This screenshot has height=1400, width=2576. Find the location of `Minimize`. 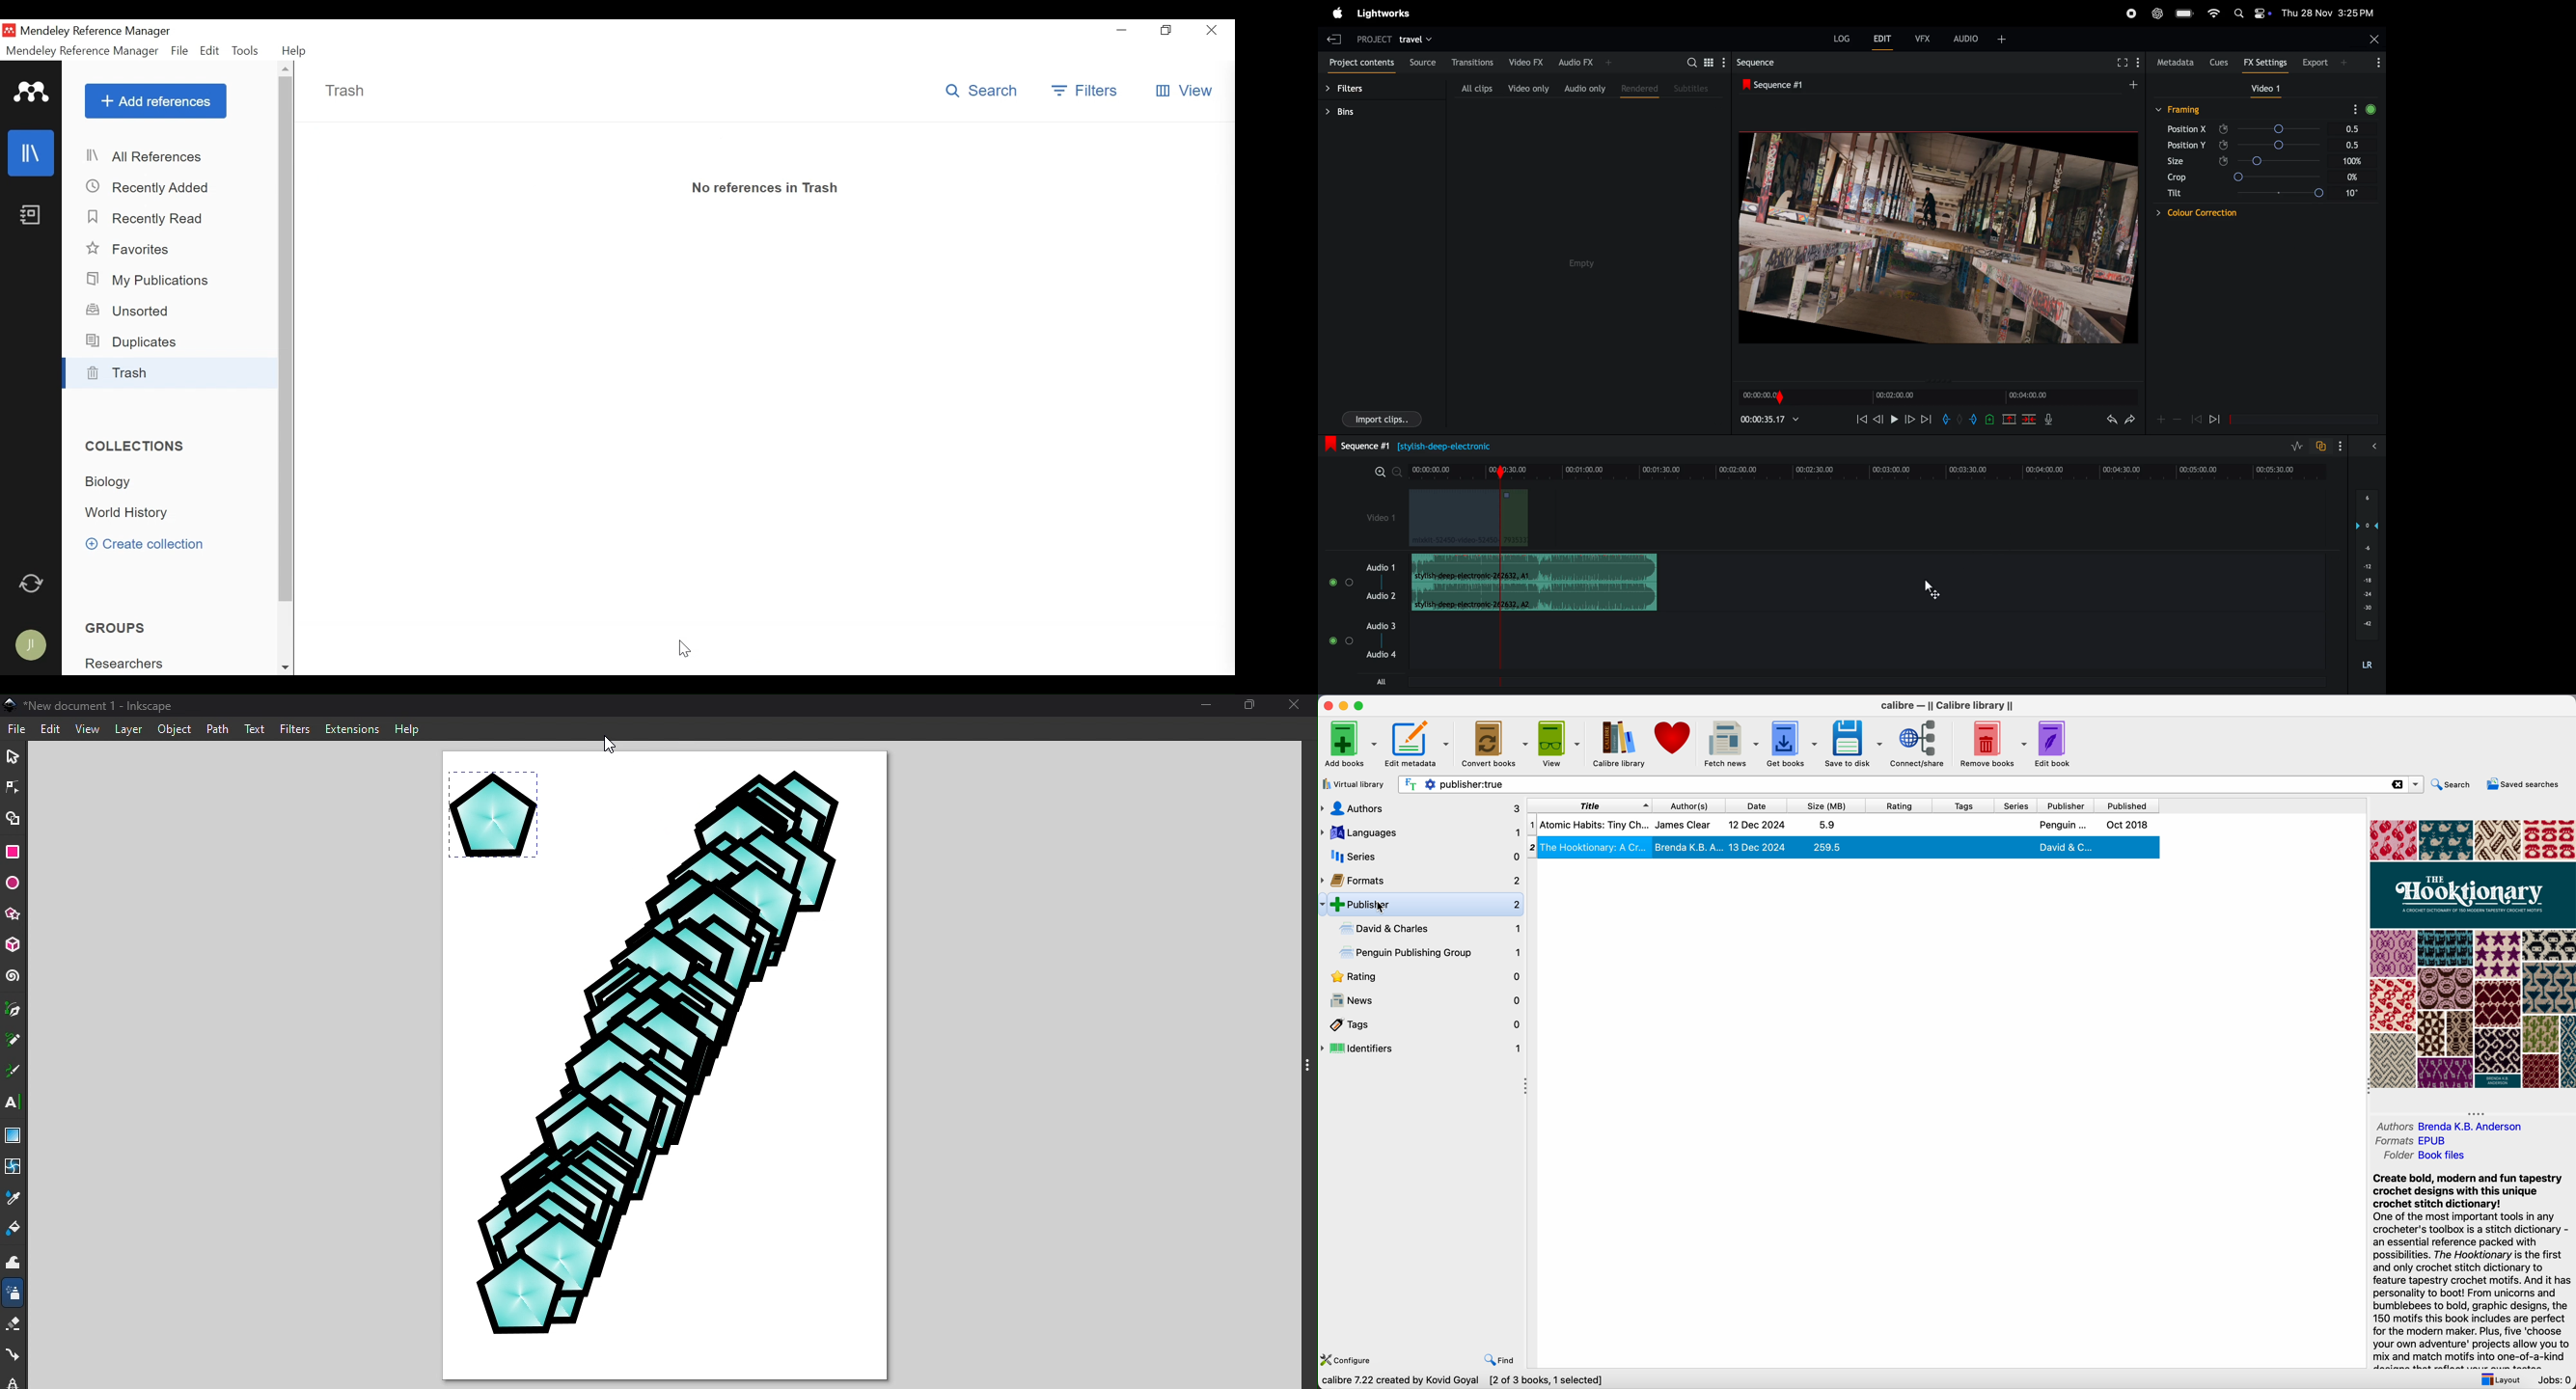

Minimize is located at coordinates (1207, 707).